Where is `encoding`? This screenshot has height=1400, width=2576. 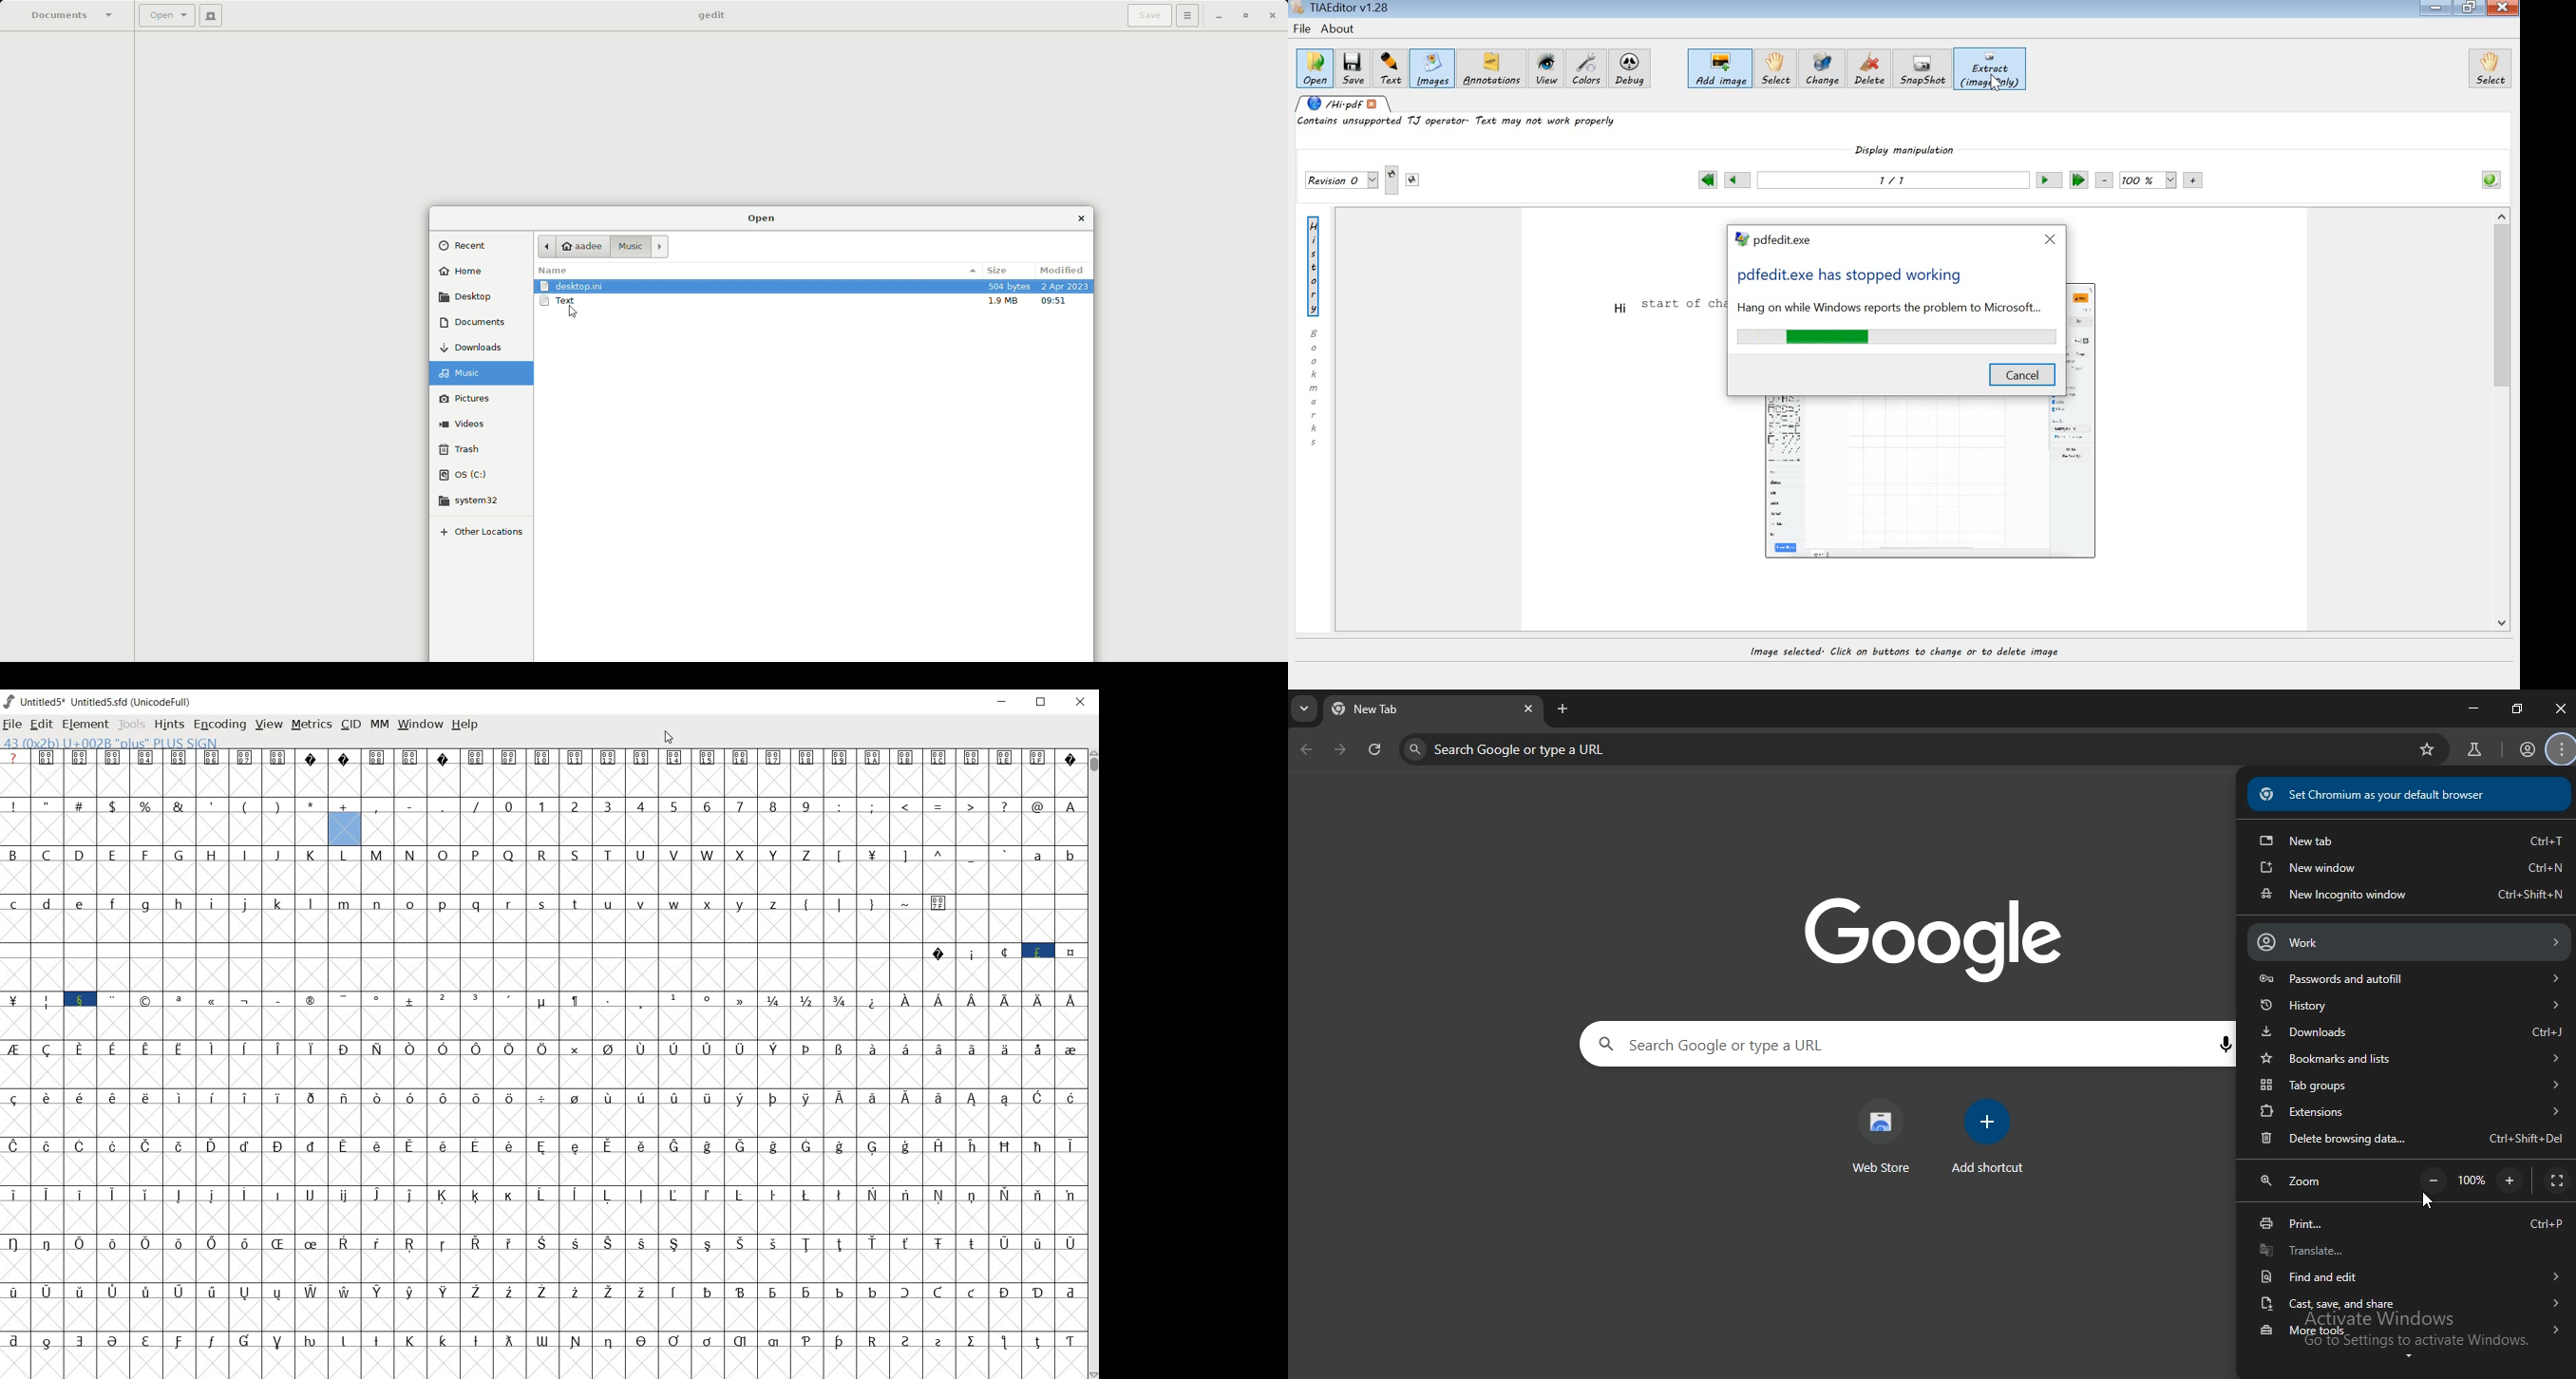 encoding is located at coordinates (219, 723).